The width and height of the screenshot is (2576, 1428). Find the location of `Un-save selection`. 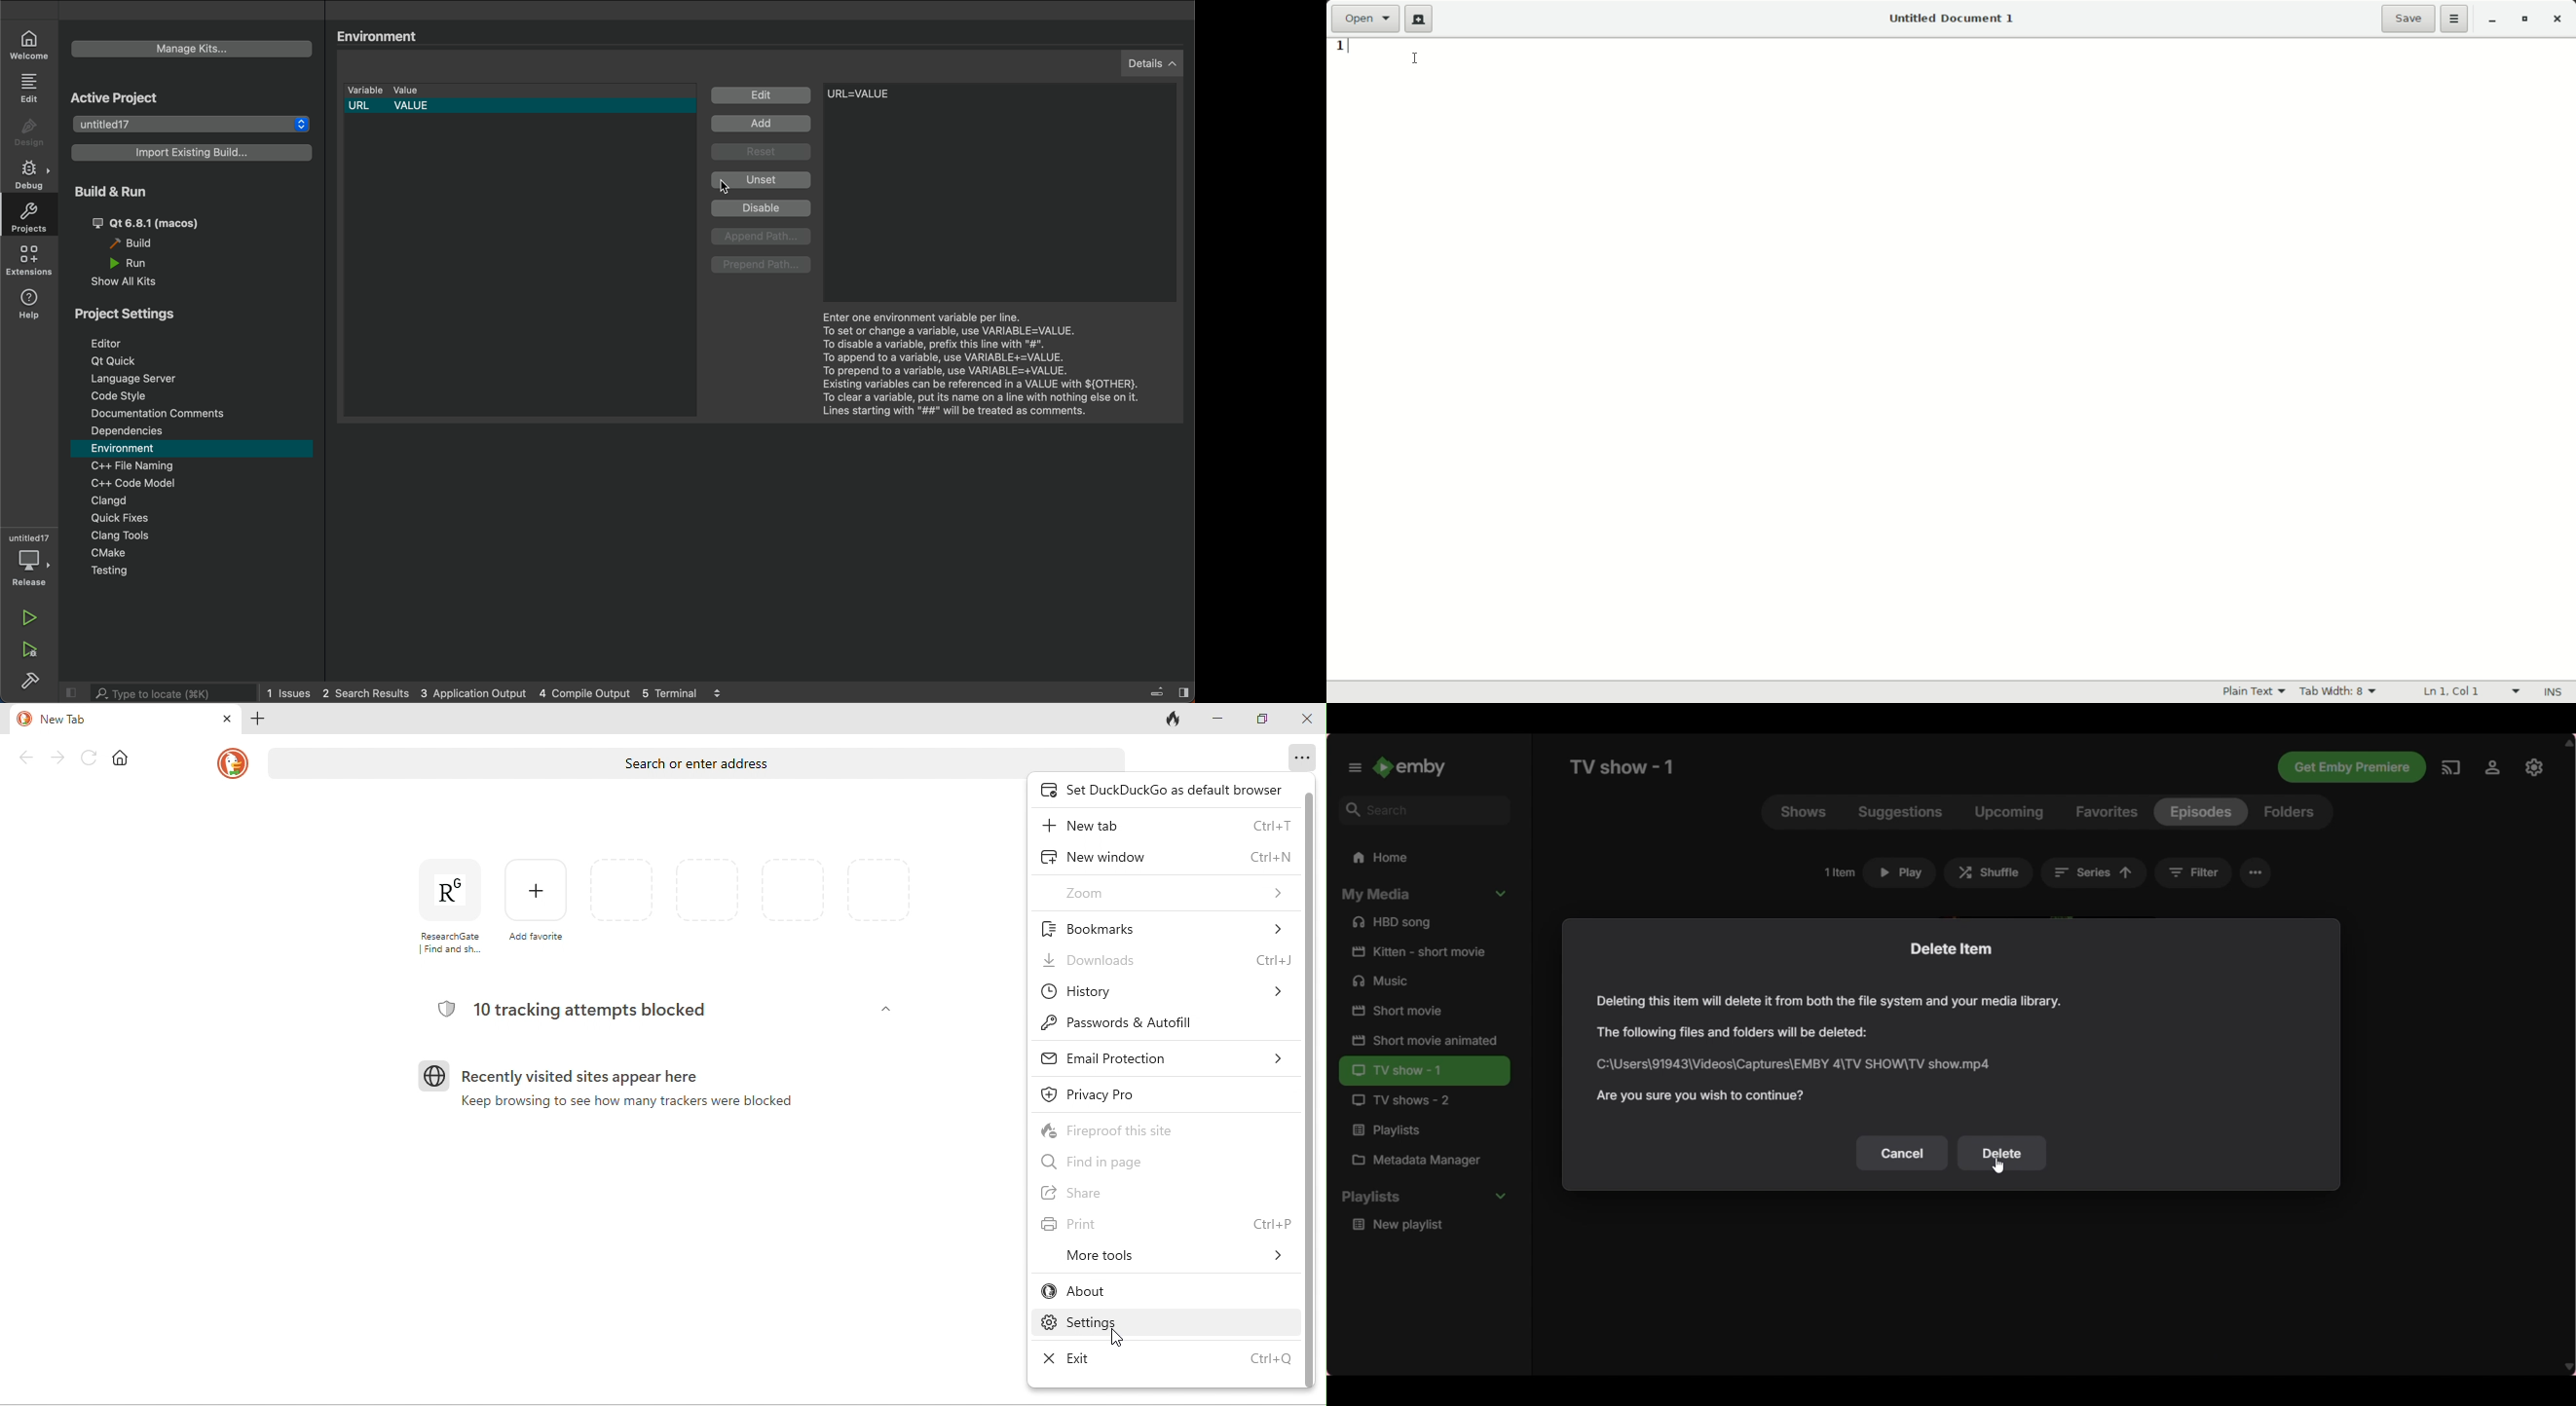

Un-save selection is located at coordinates (1903, 1153).